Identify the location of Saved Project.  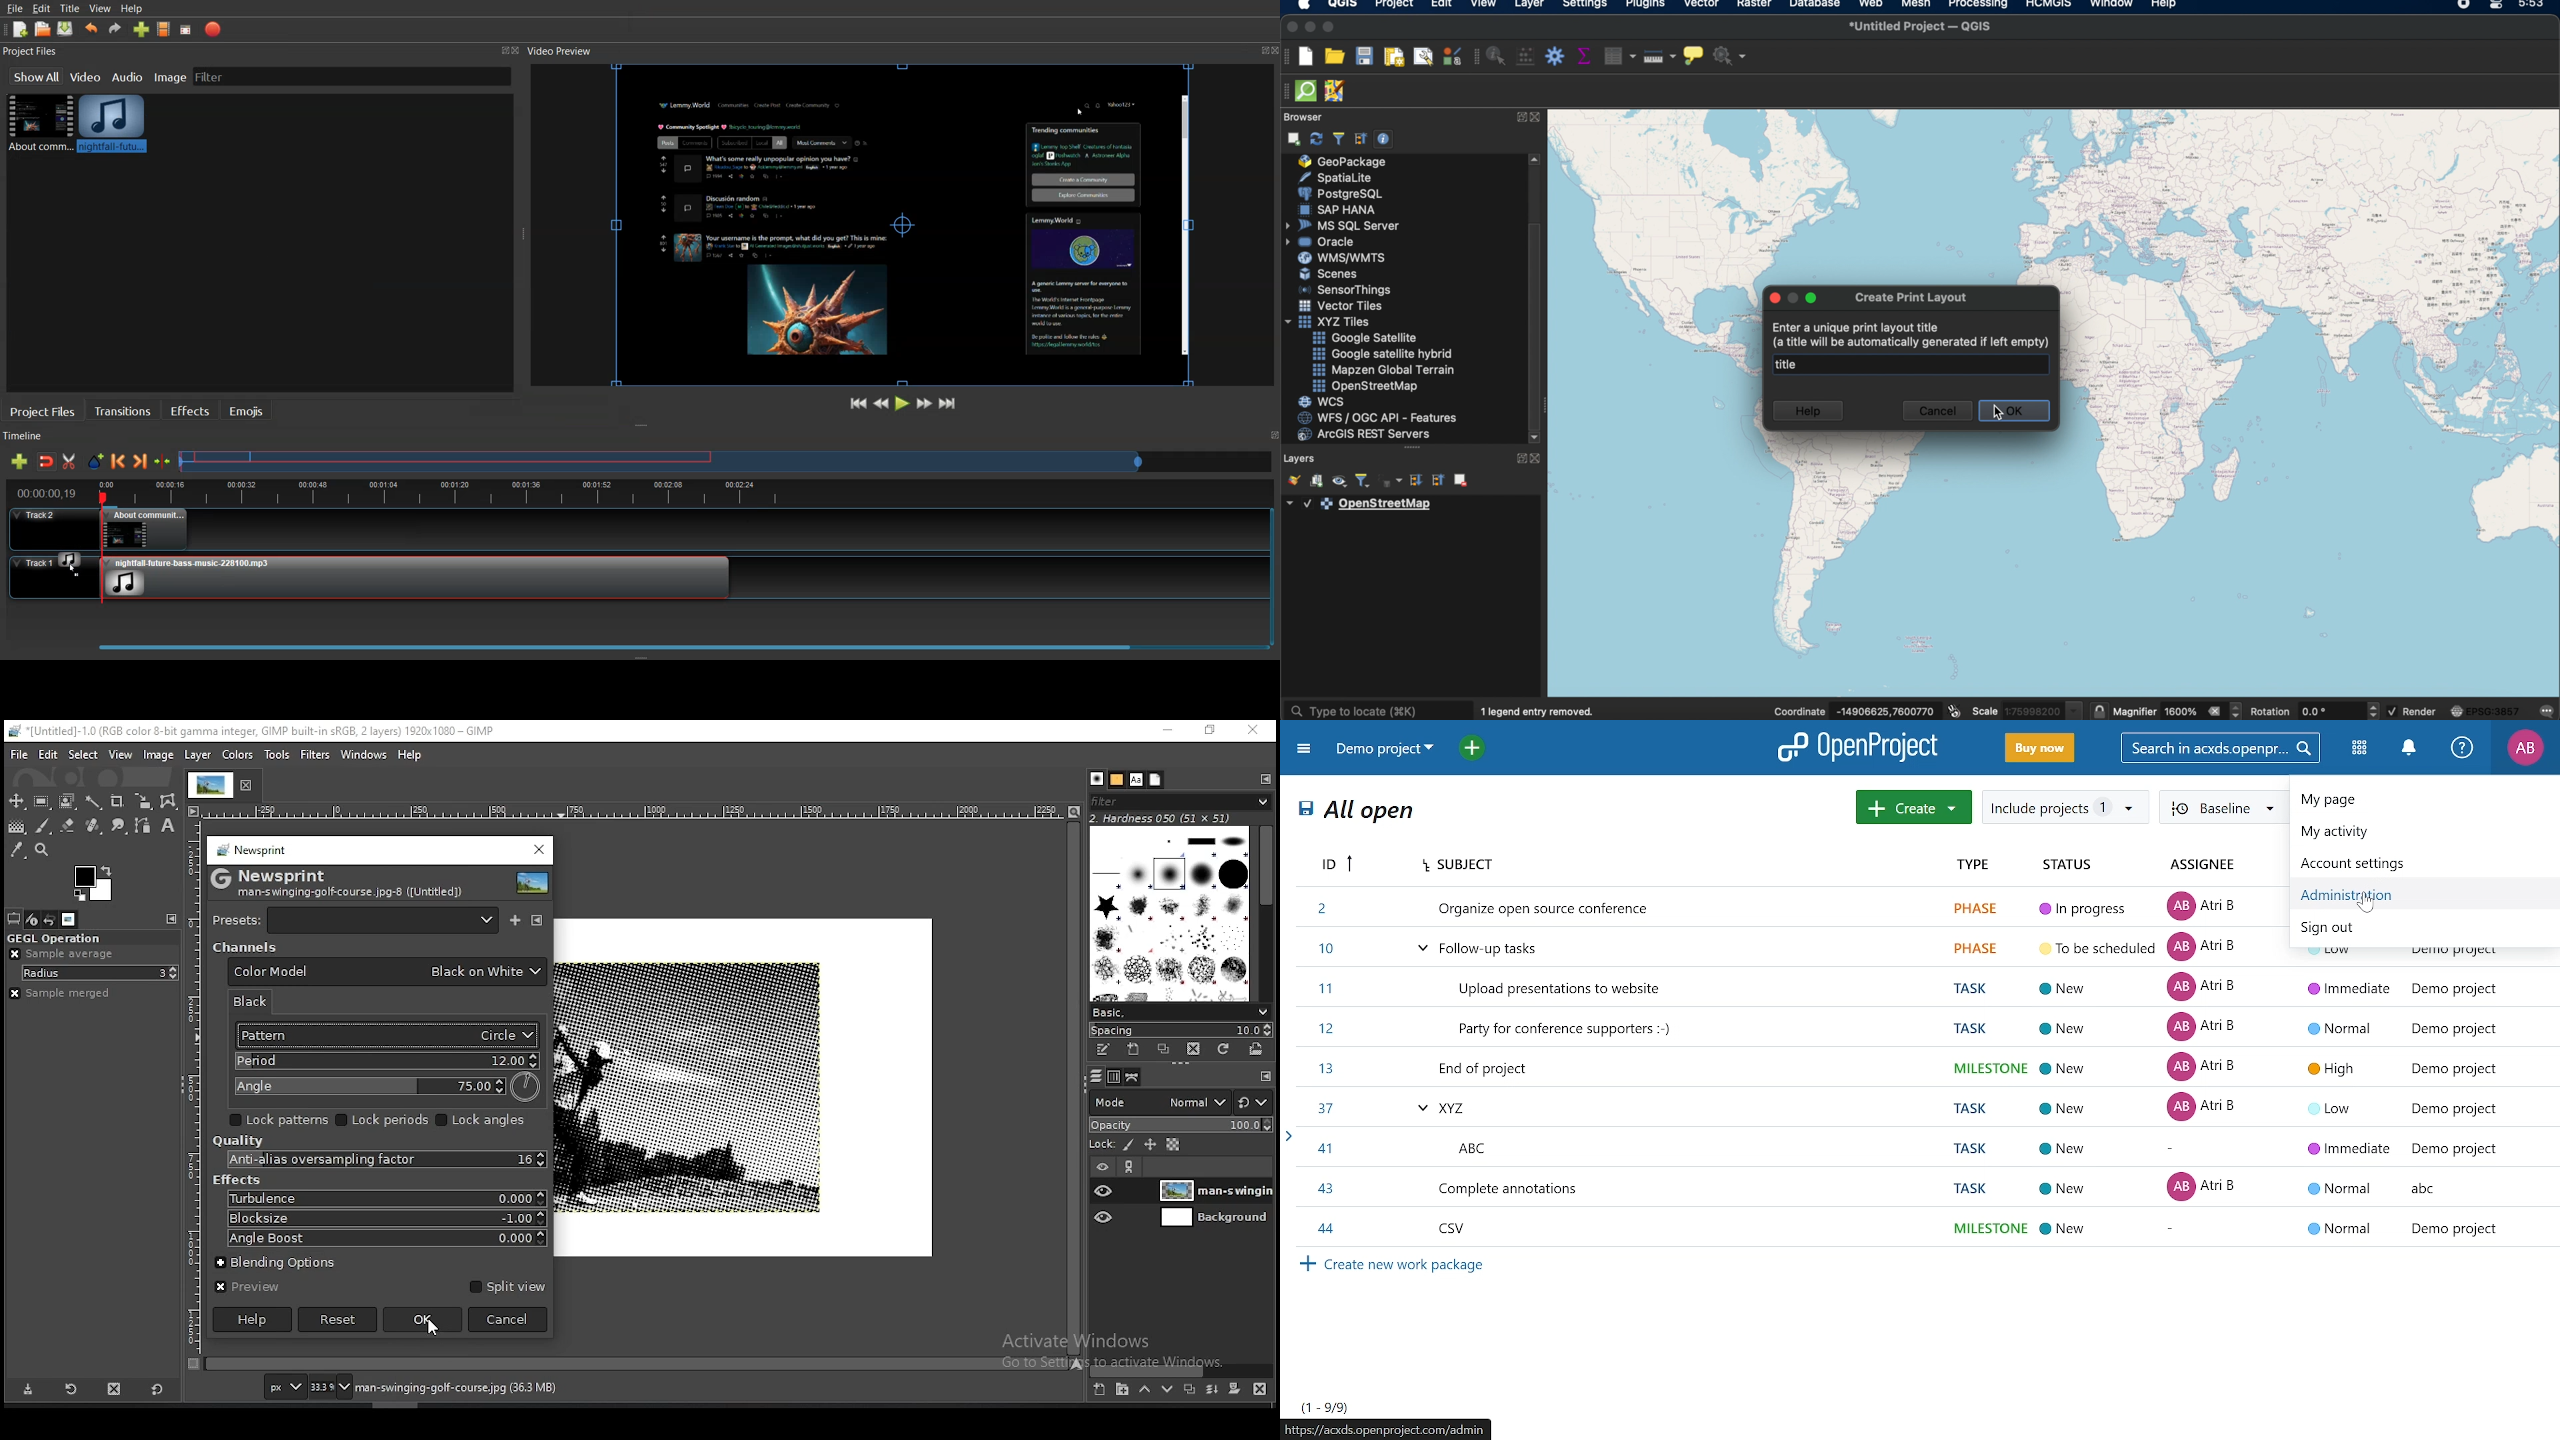
(65, 29).